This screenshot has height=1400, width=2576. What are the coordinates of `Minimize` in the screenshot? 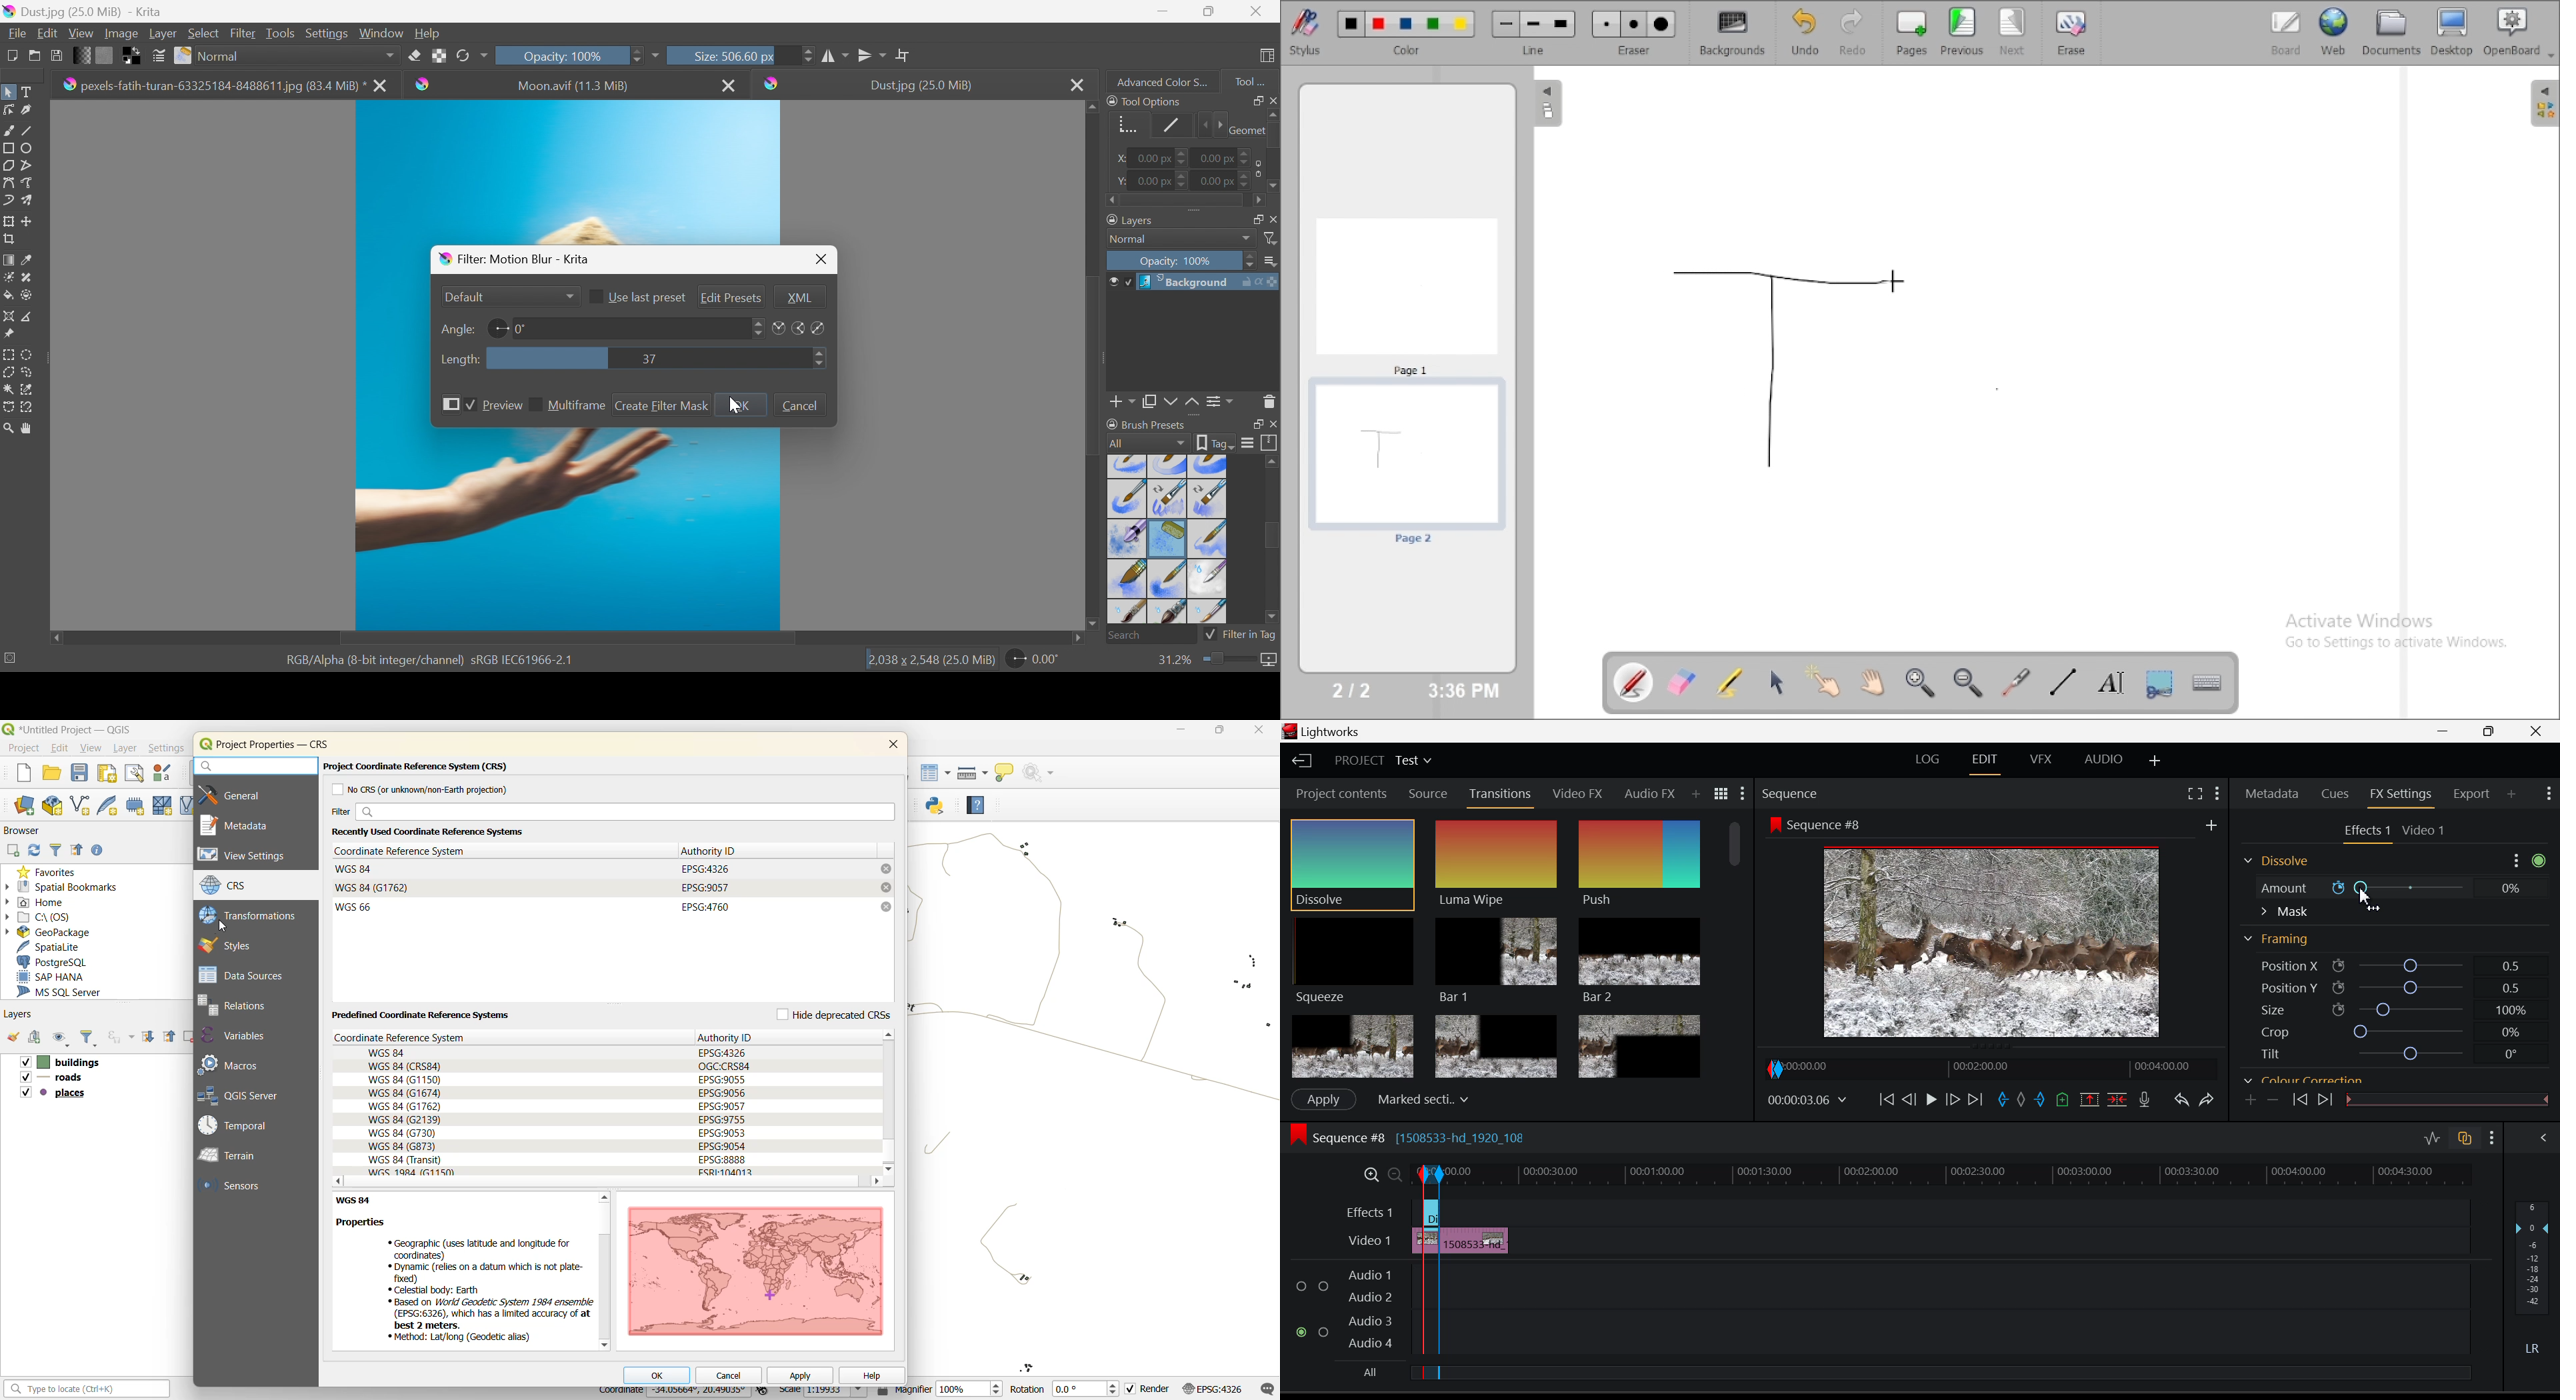 It's located at (1162, 10).